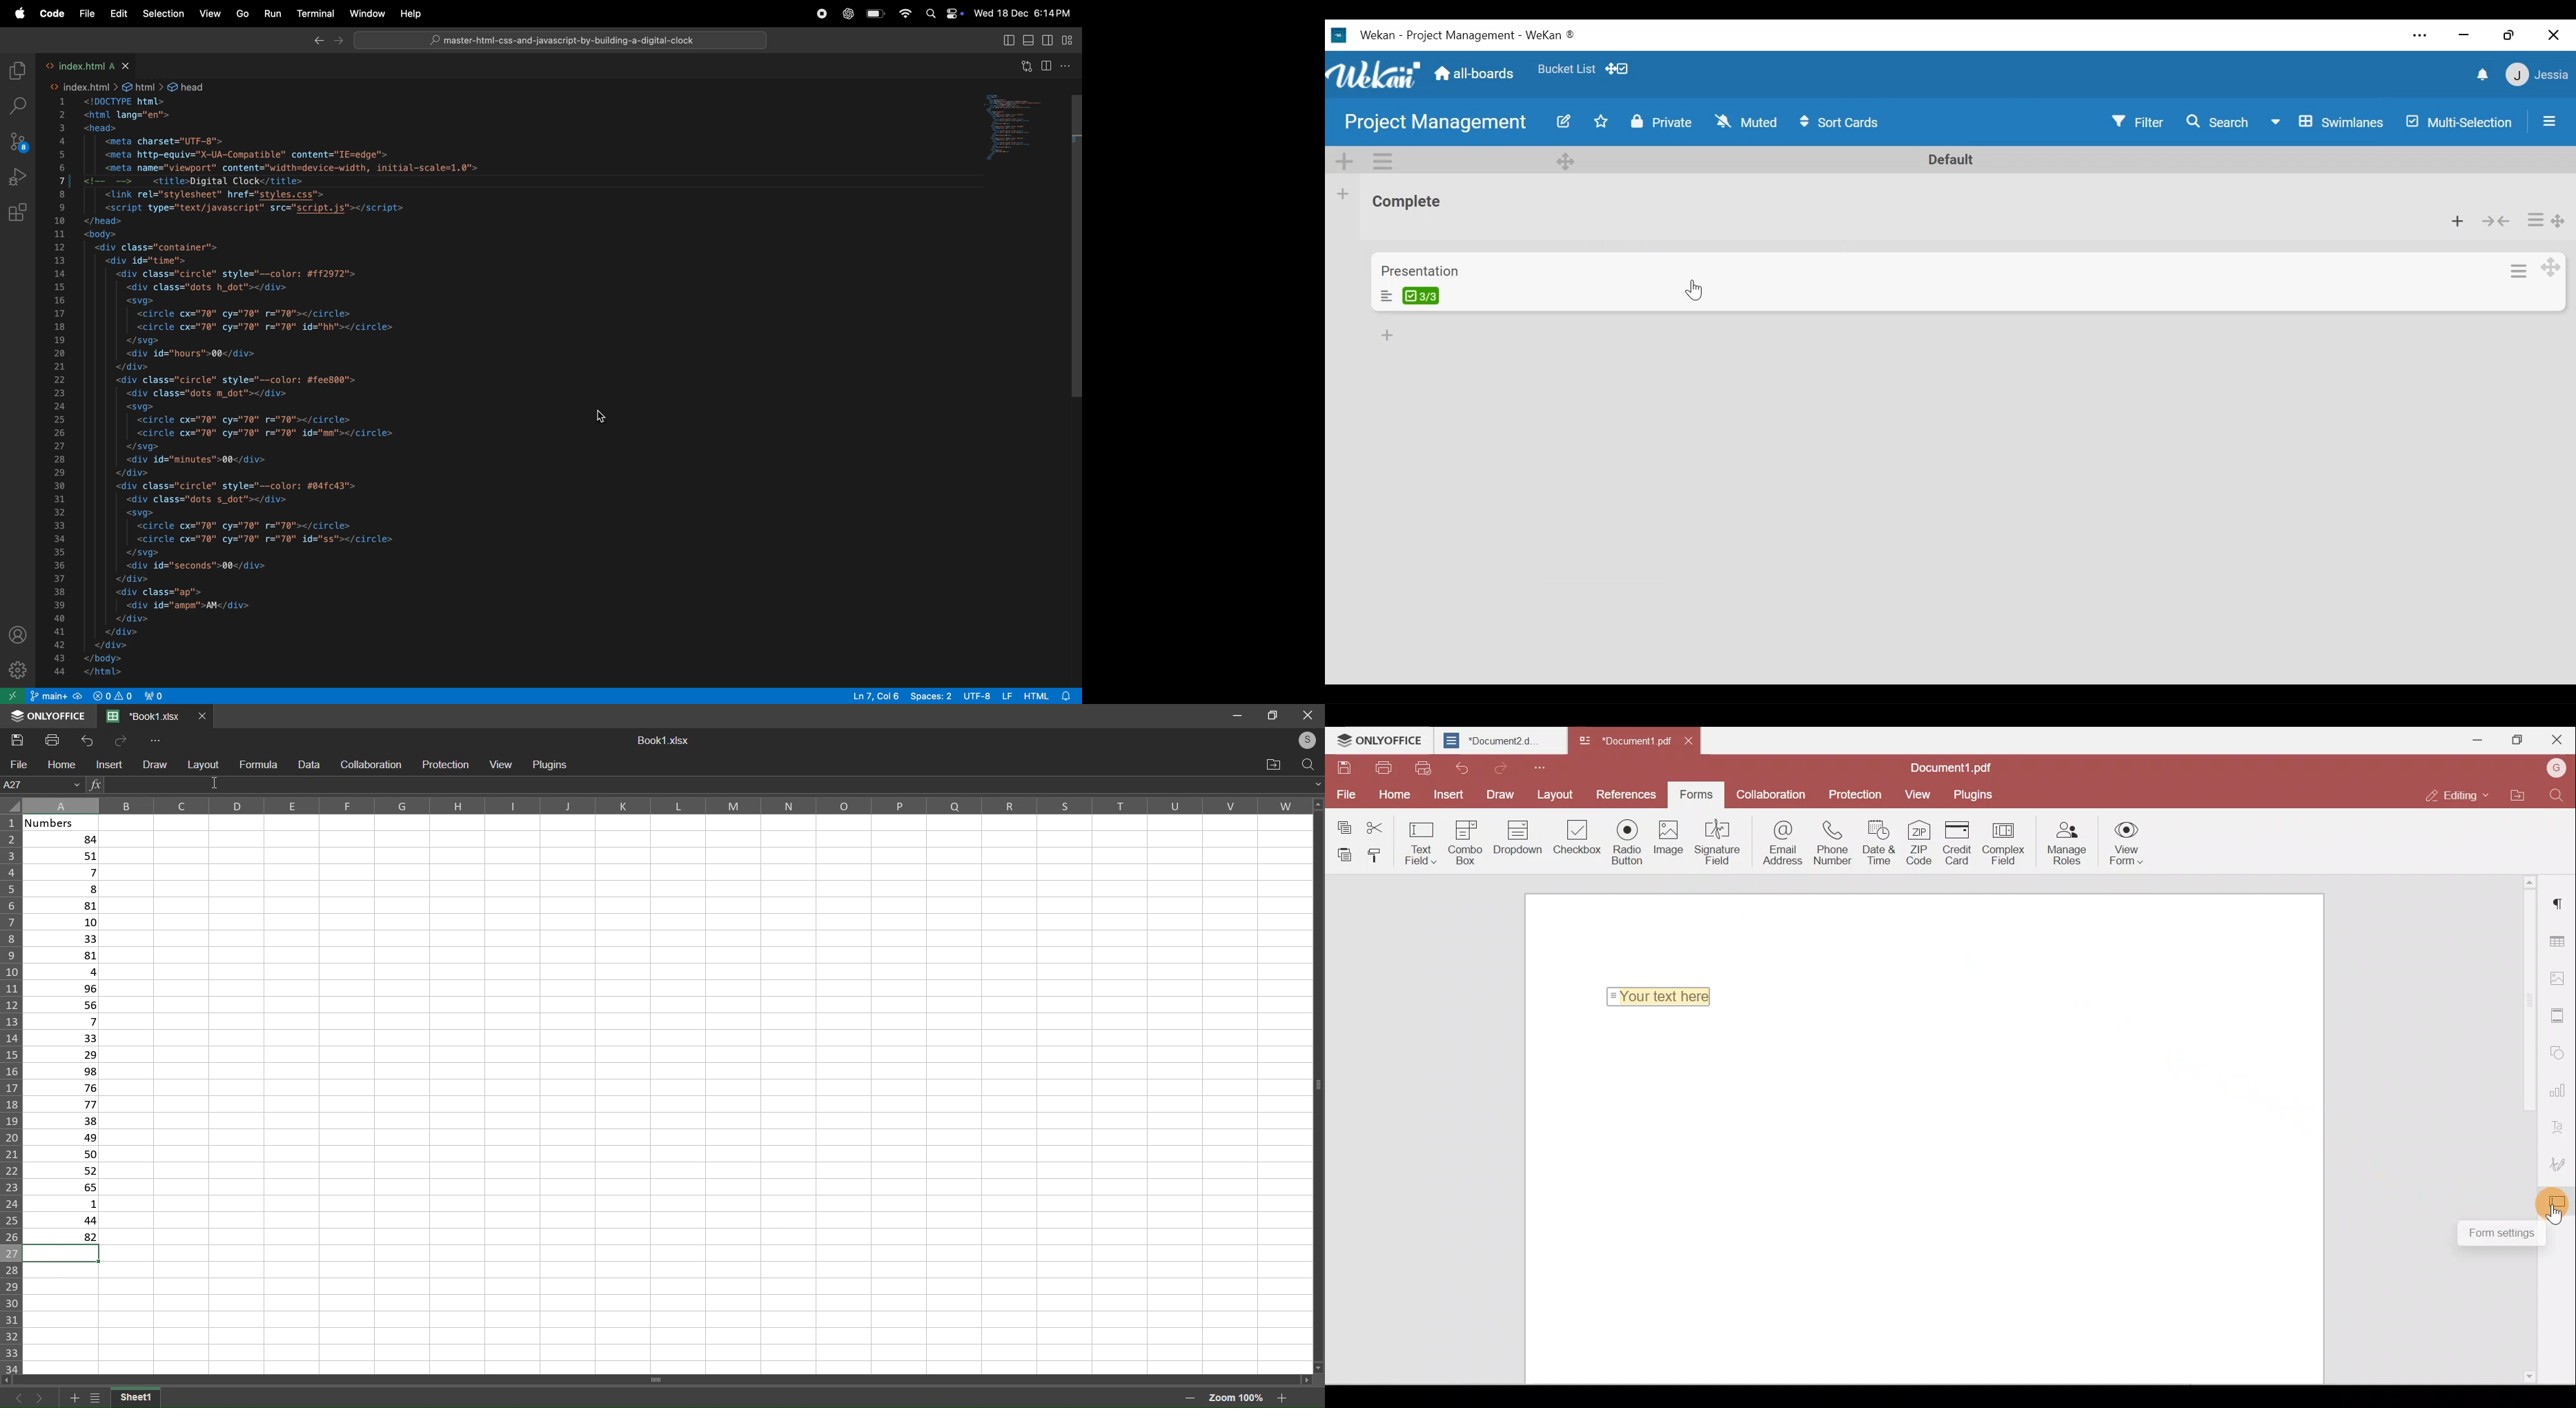 This screenshot has height=1428, width=2576. What do you see at coordinates (61, 763) in the screenshot?
I see `home` at bounding box center [61, 763].